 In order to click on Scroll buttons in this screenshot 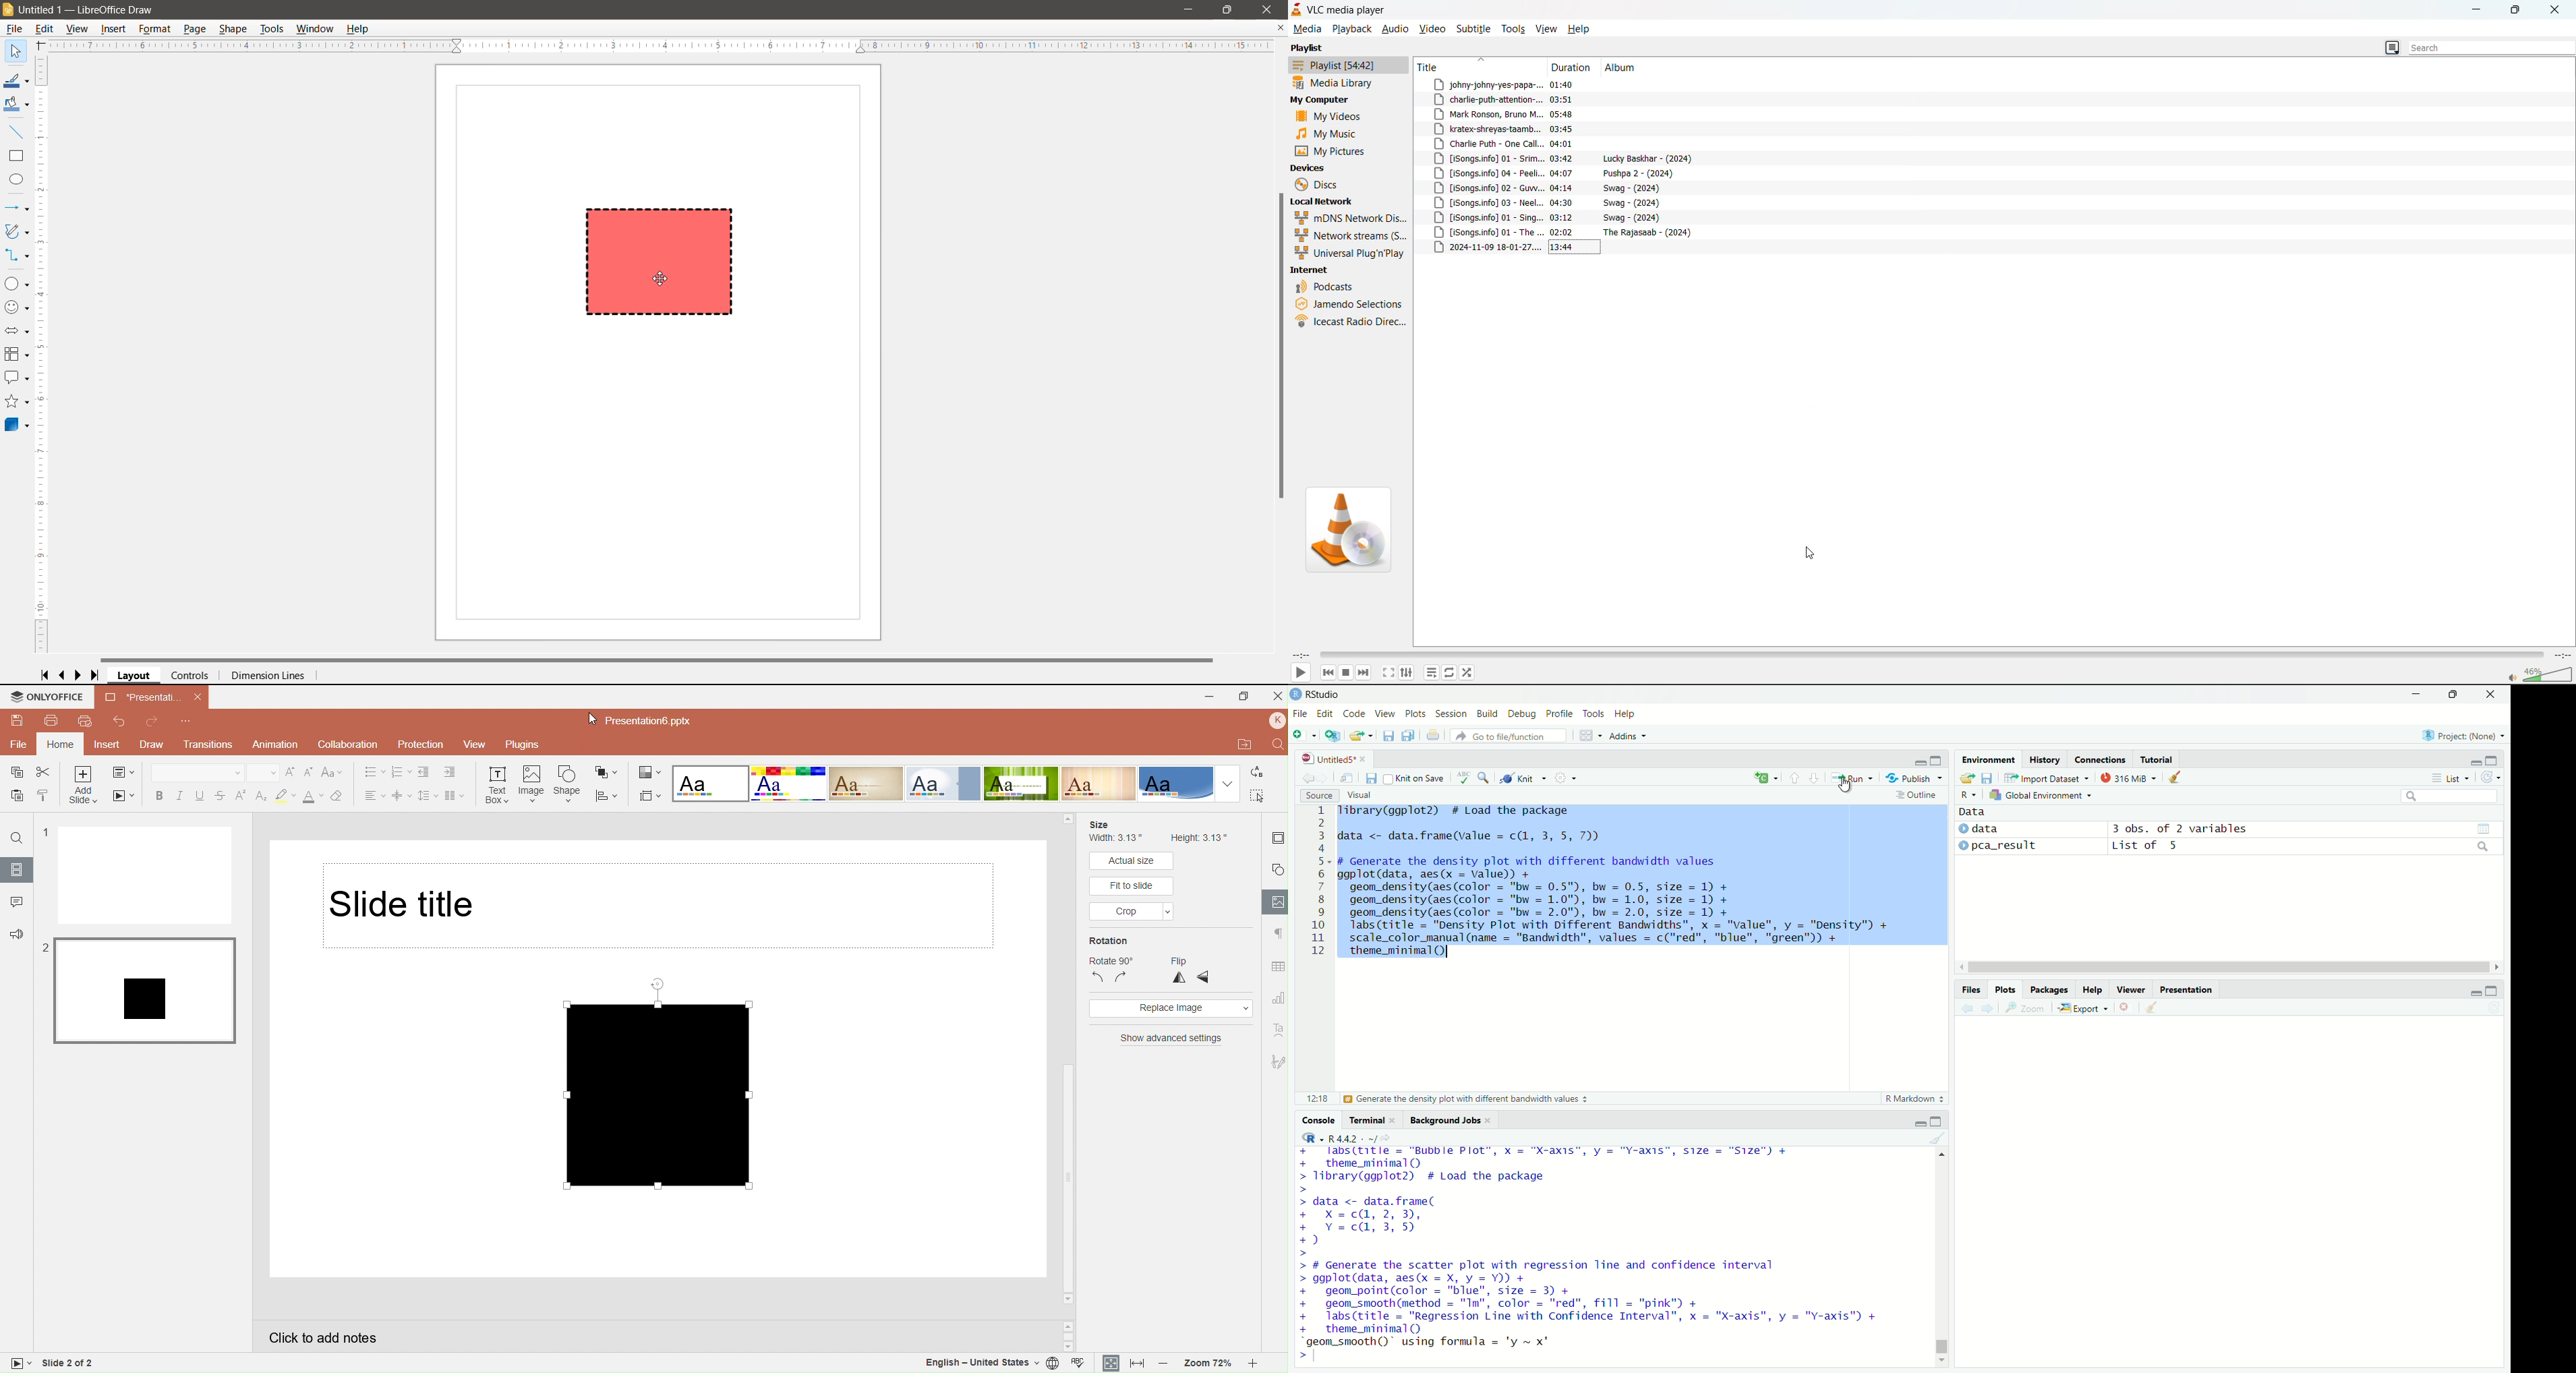, I will do `click(1067, 1333)`.